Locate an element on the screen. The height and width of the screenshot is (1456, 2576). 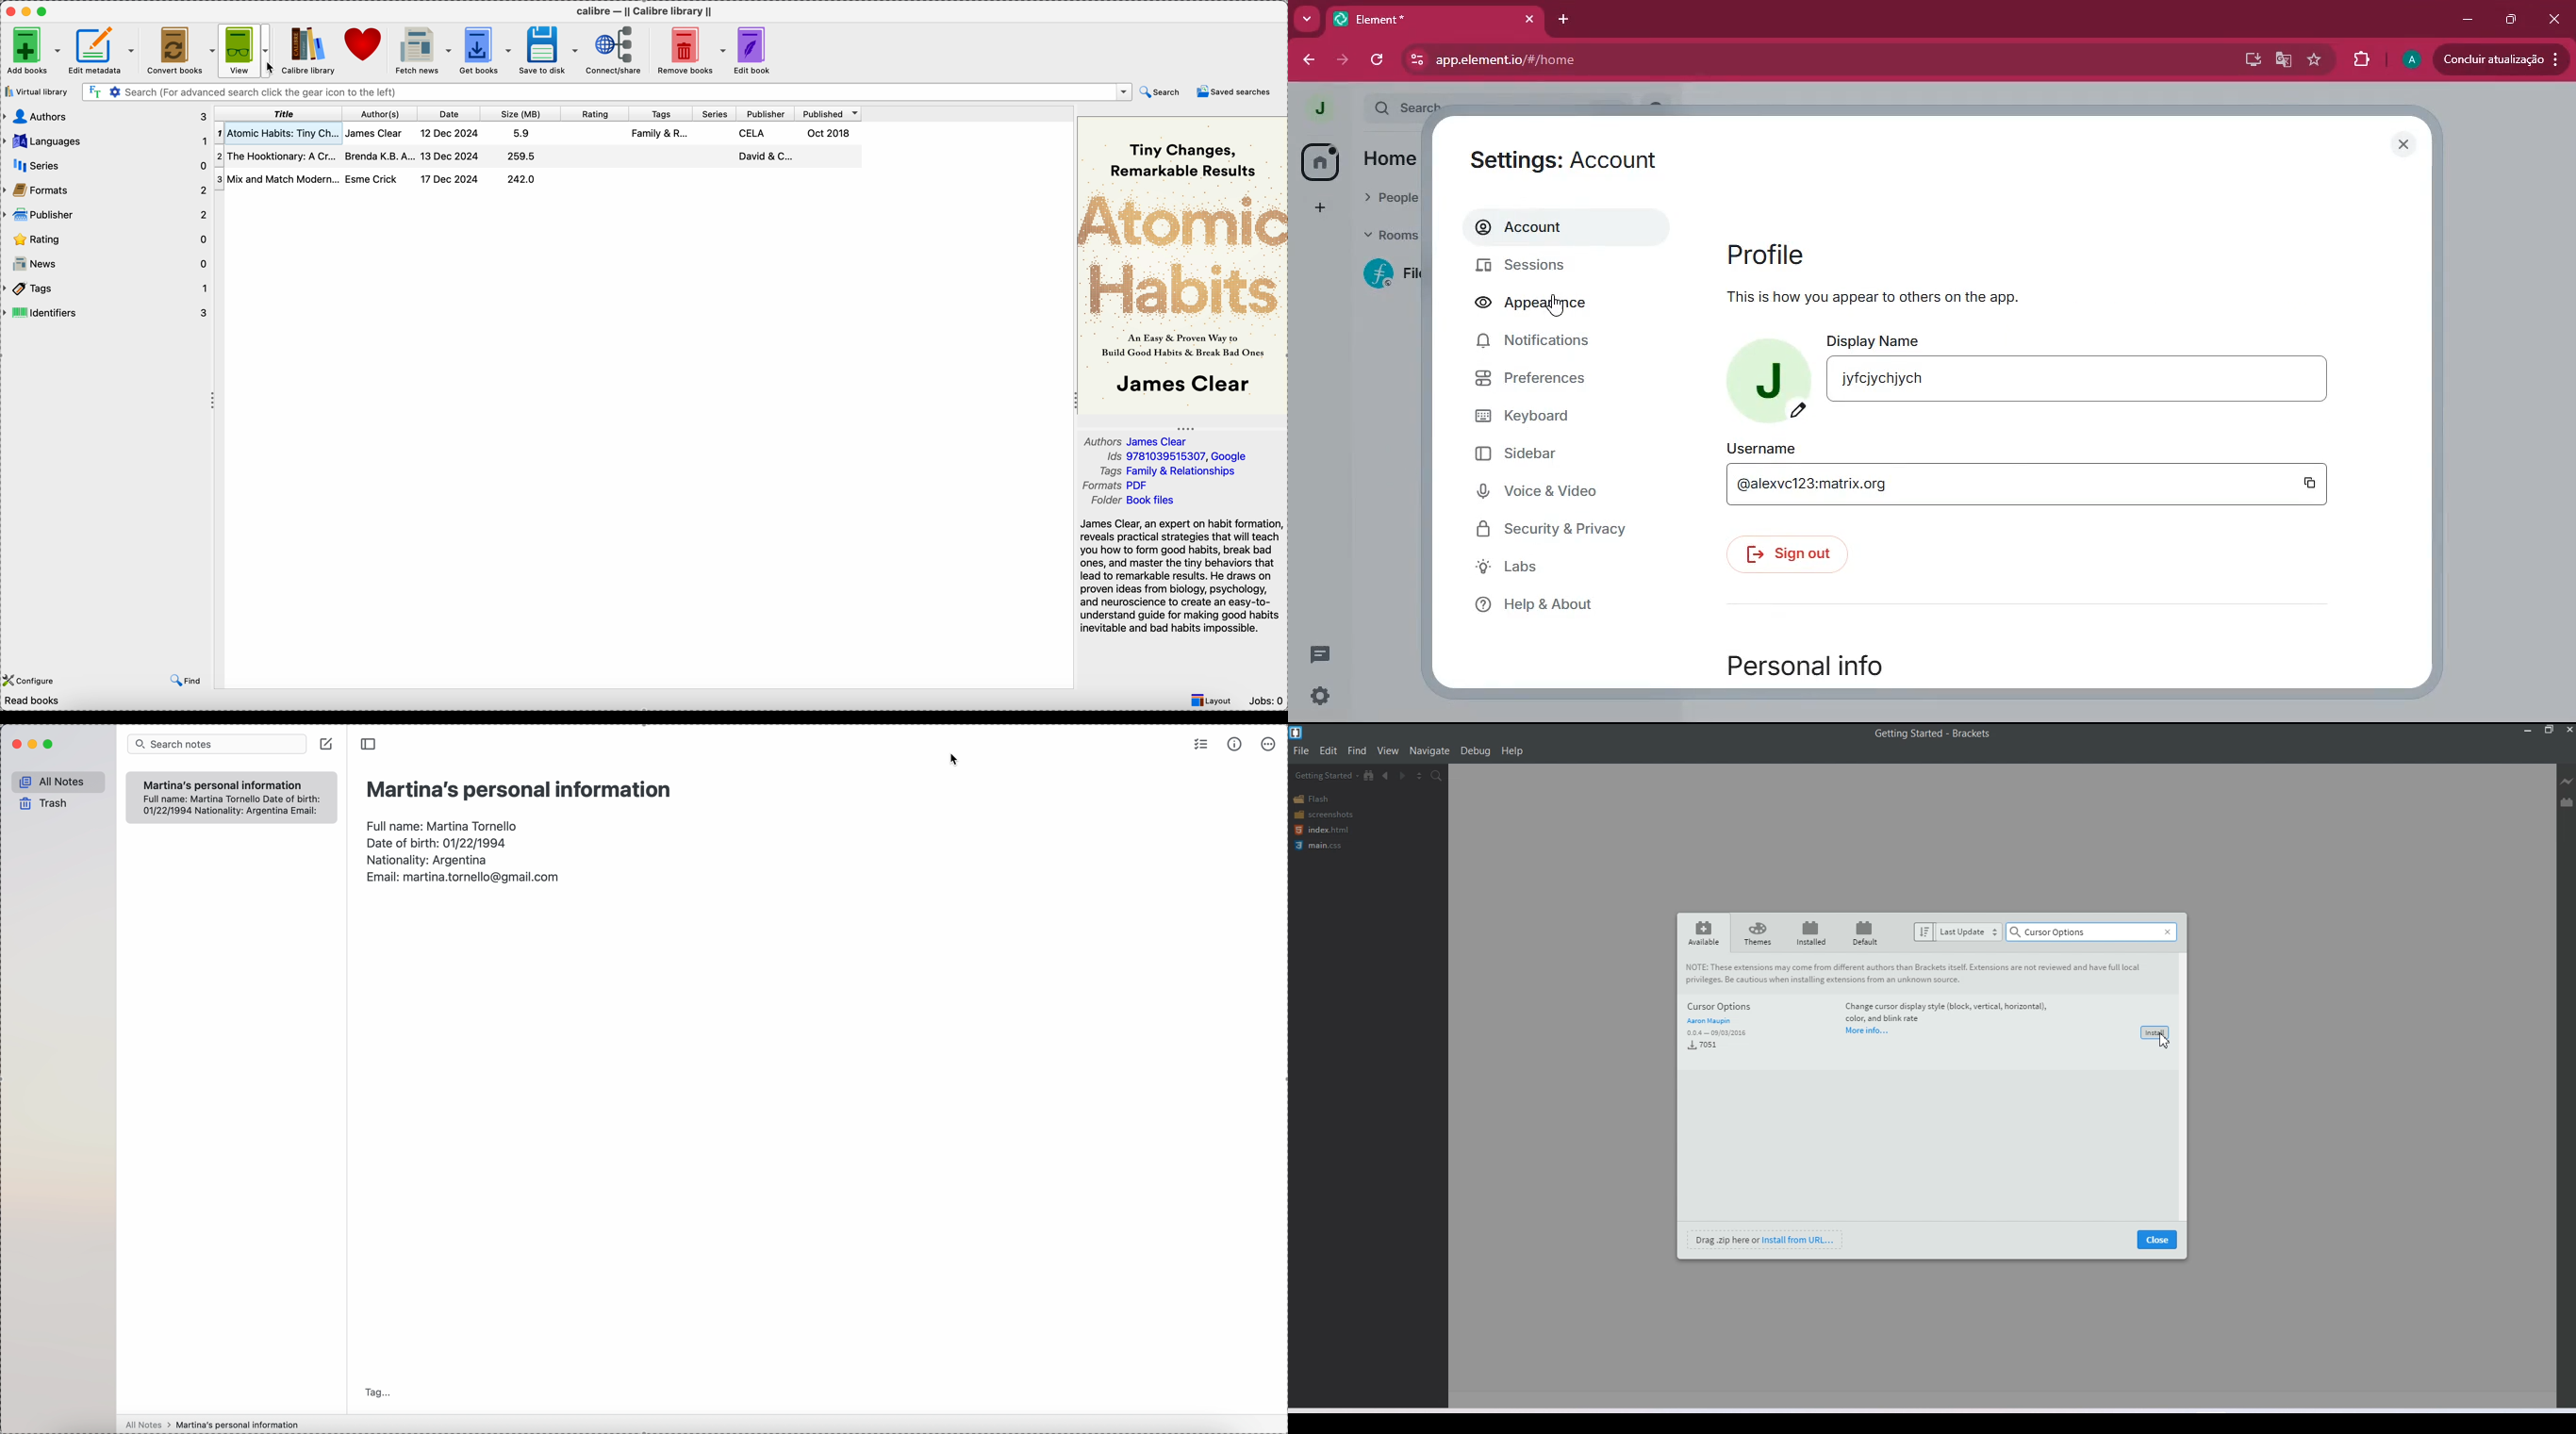
create note is located at coordinates (328, 744).